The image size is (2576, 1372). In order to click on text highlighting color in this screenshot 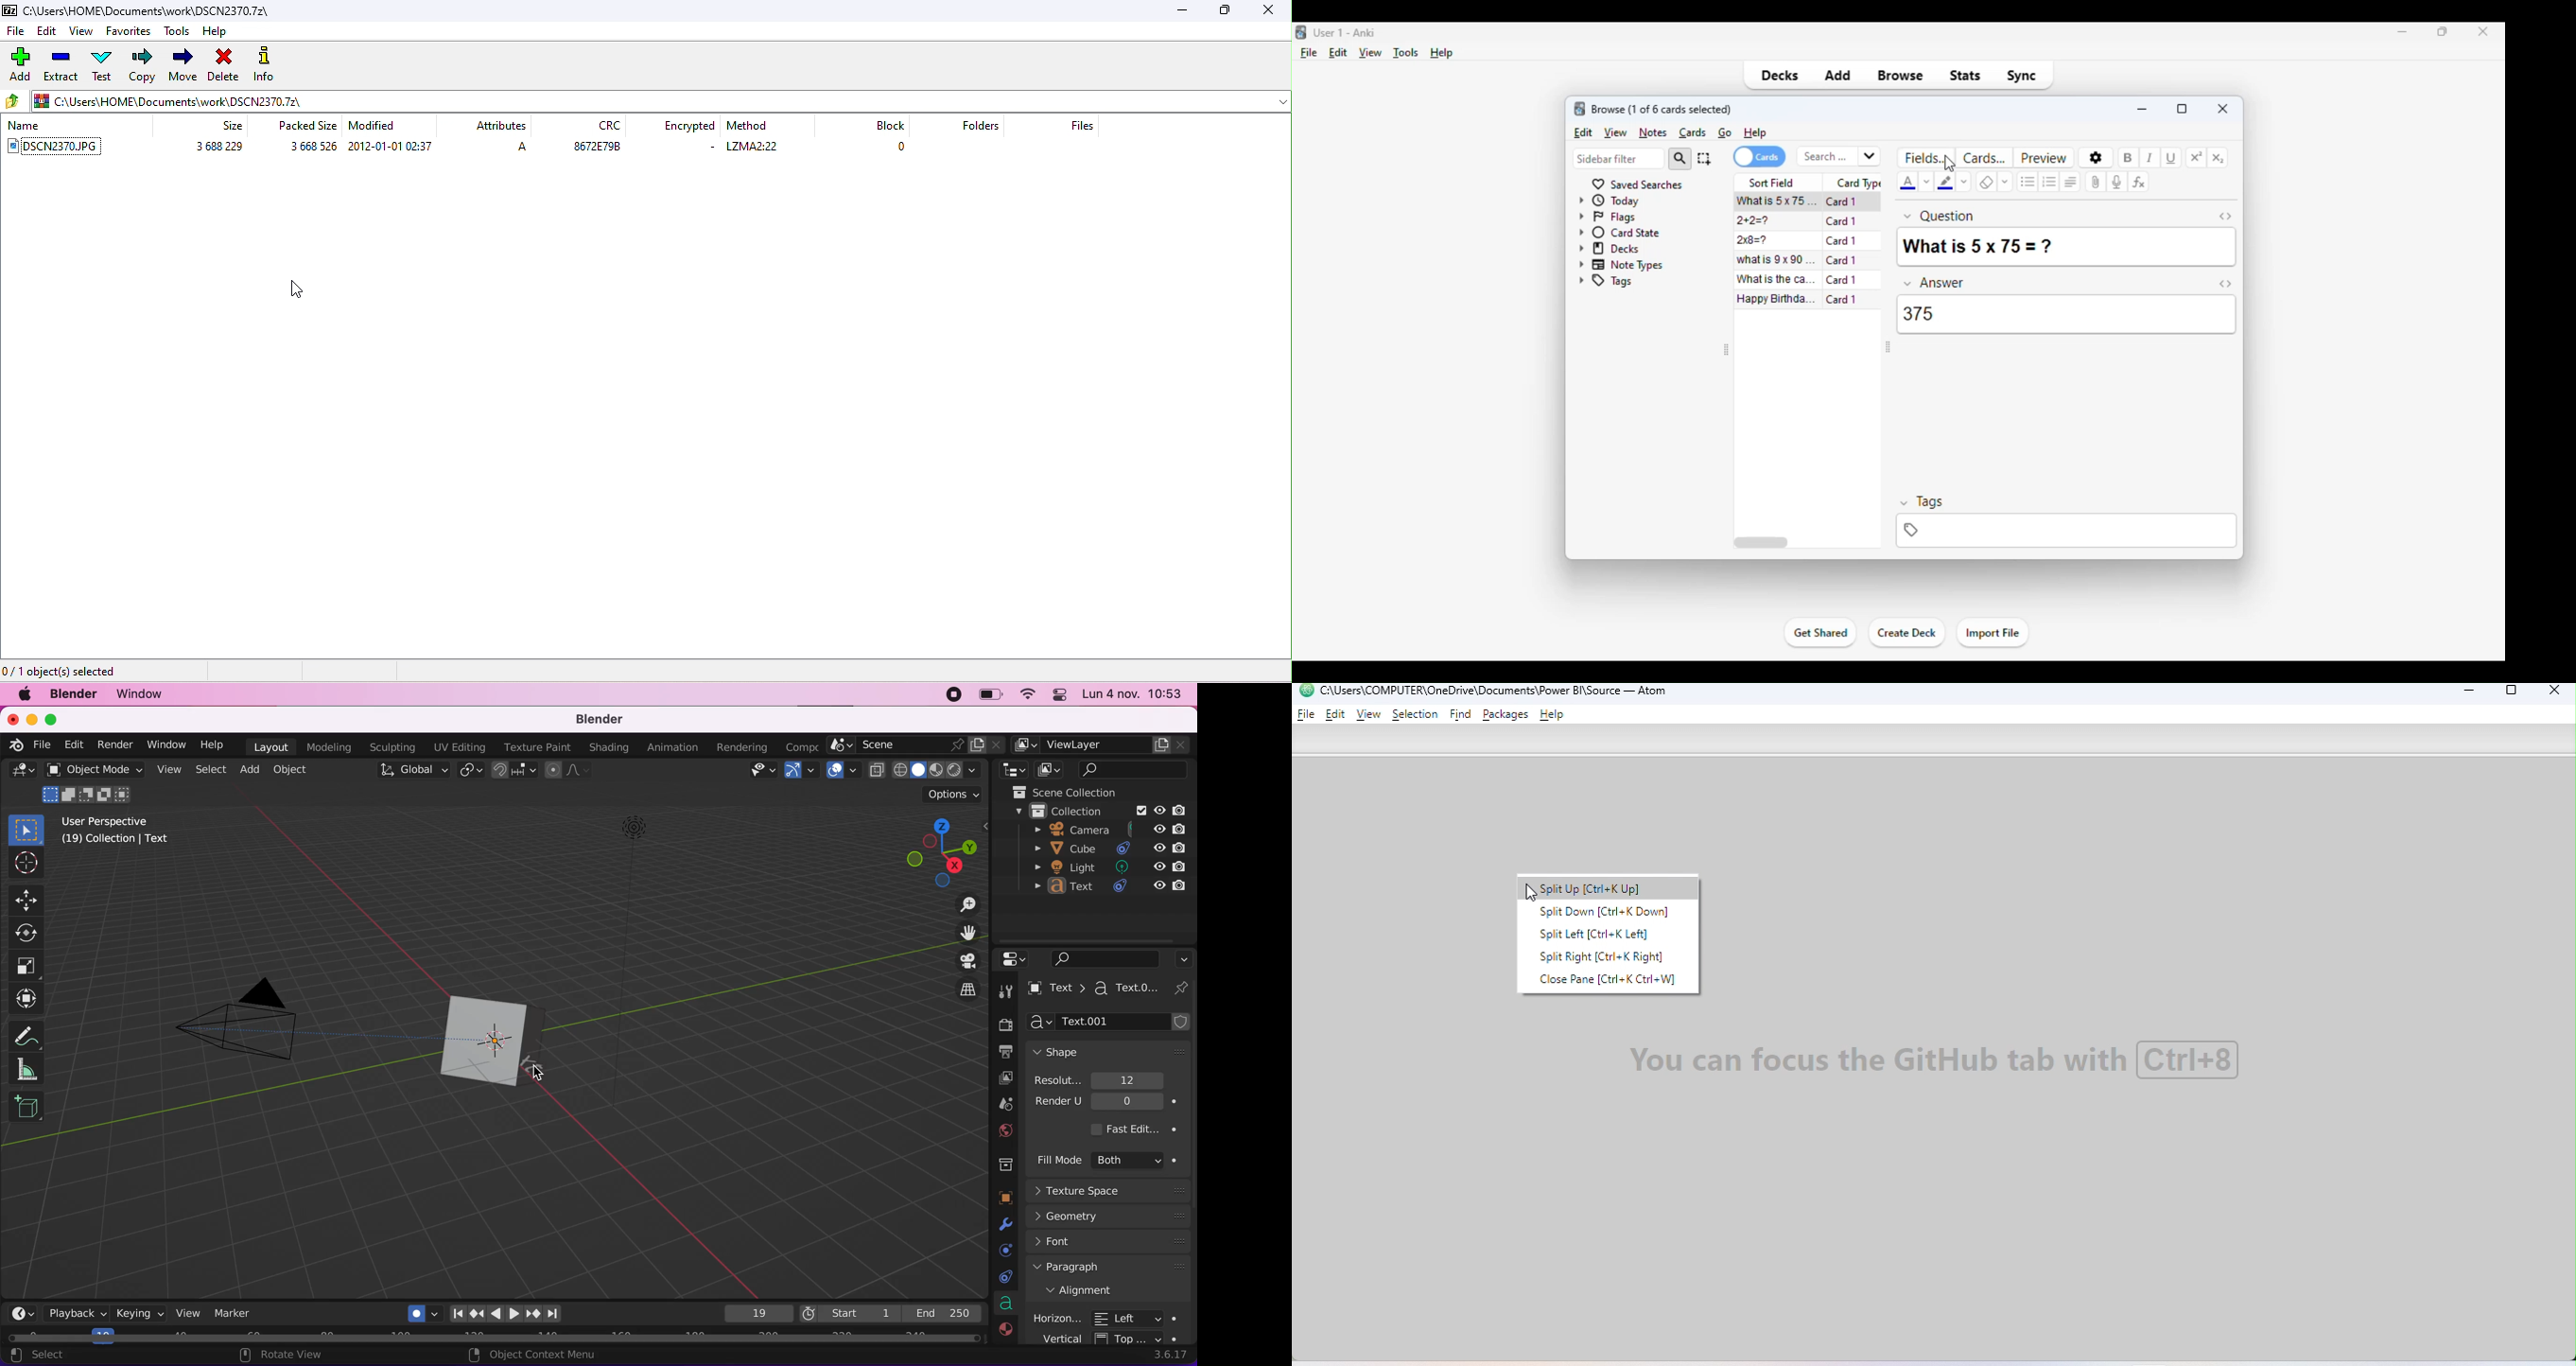, I will do `click(1945, 182)`.